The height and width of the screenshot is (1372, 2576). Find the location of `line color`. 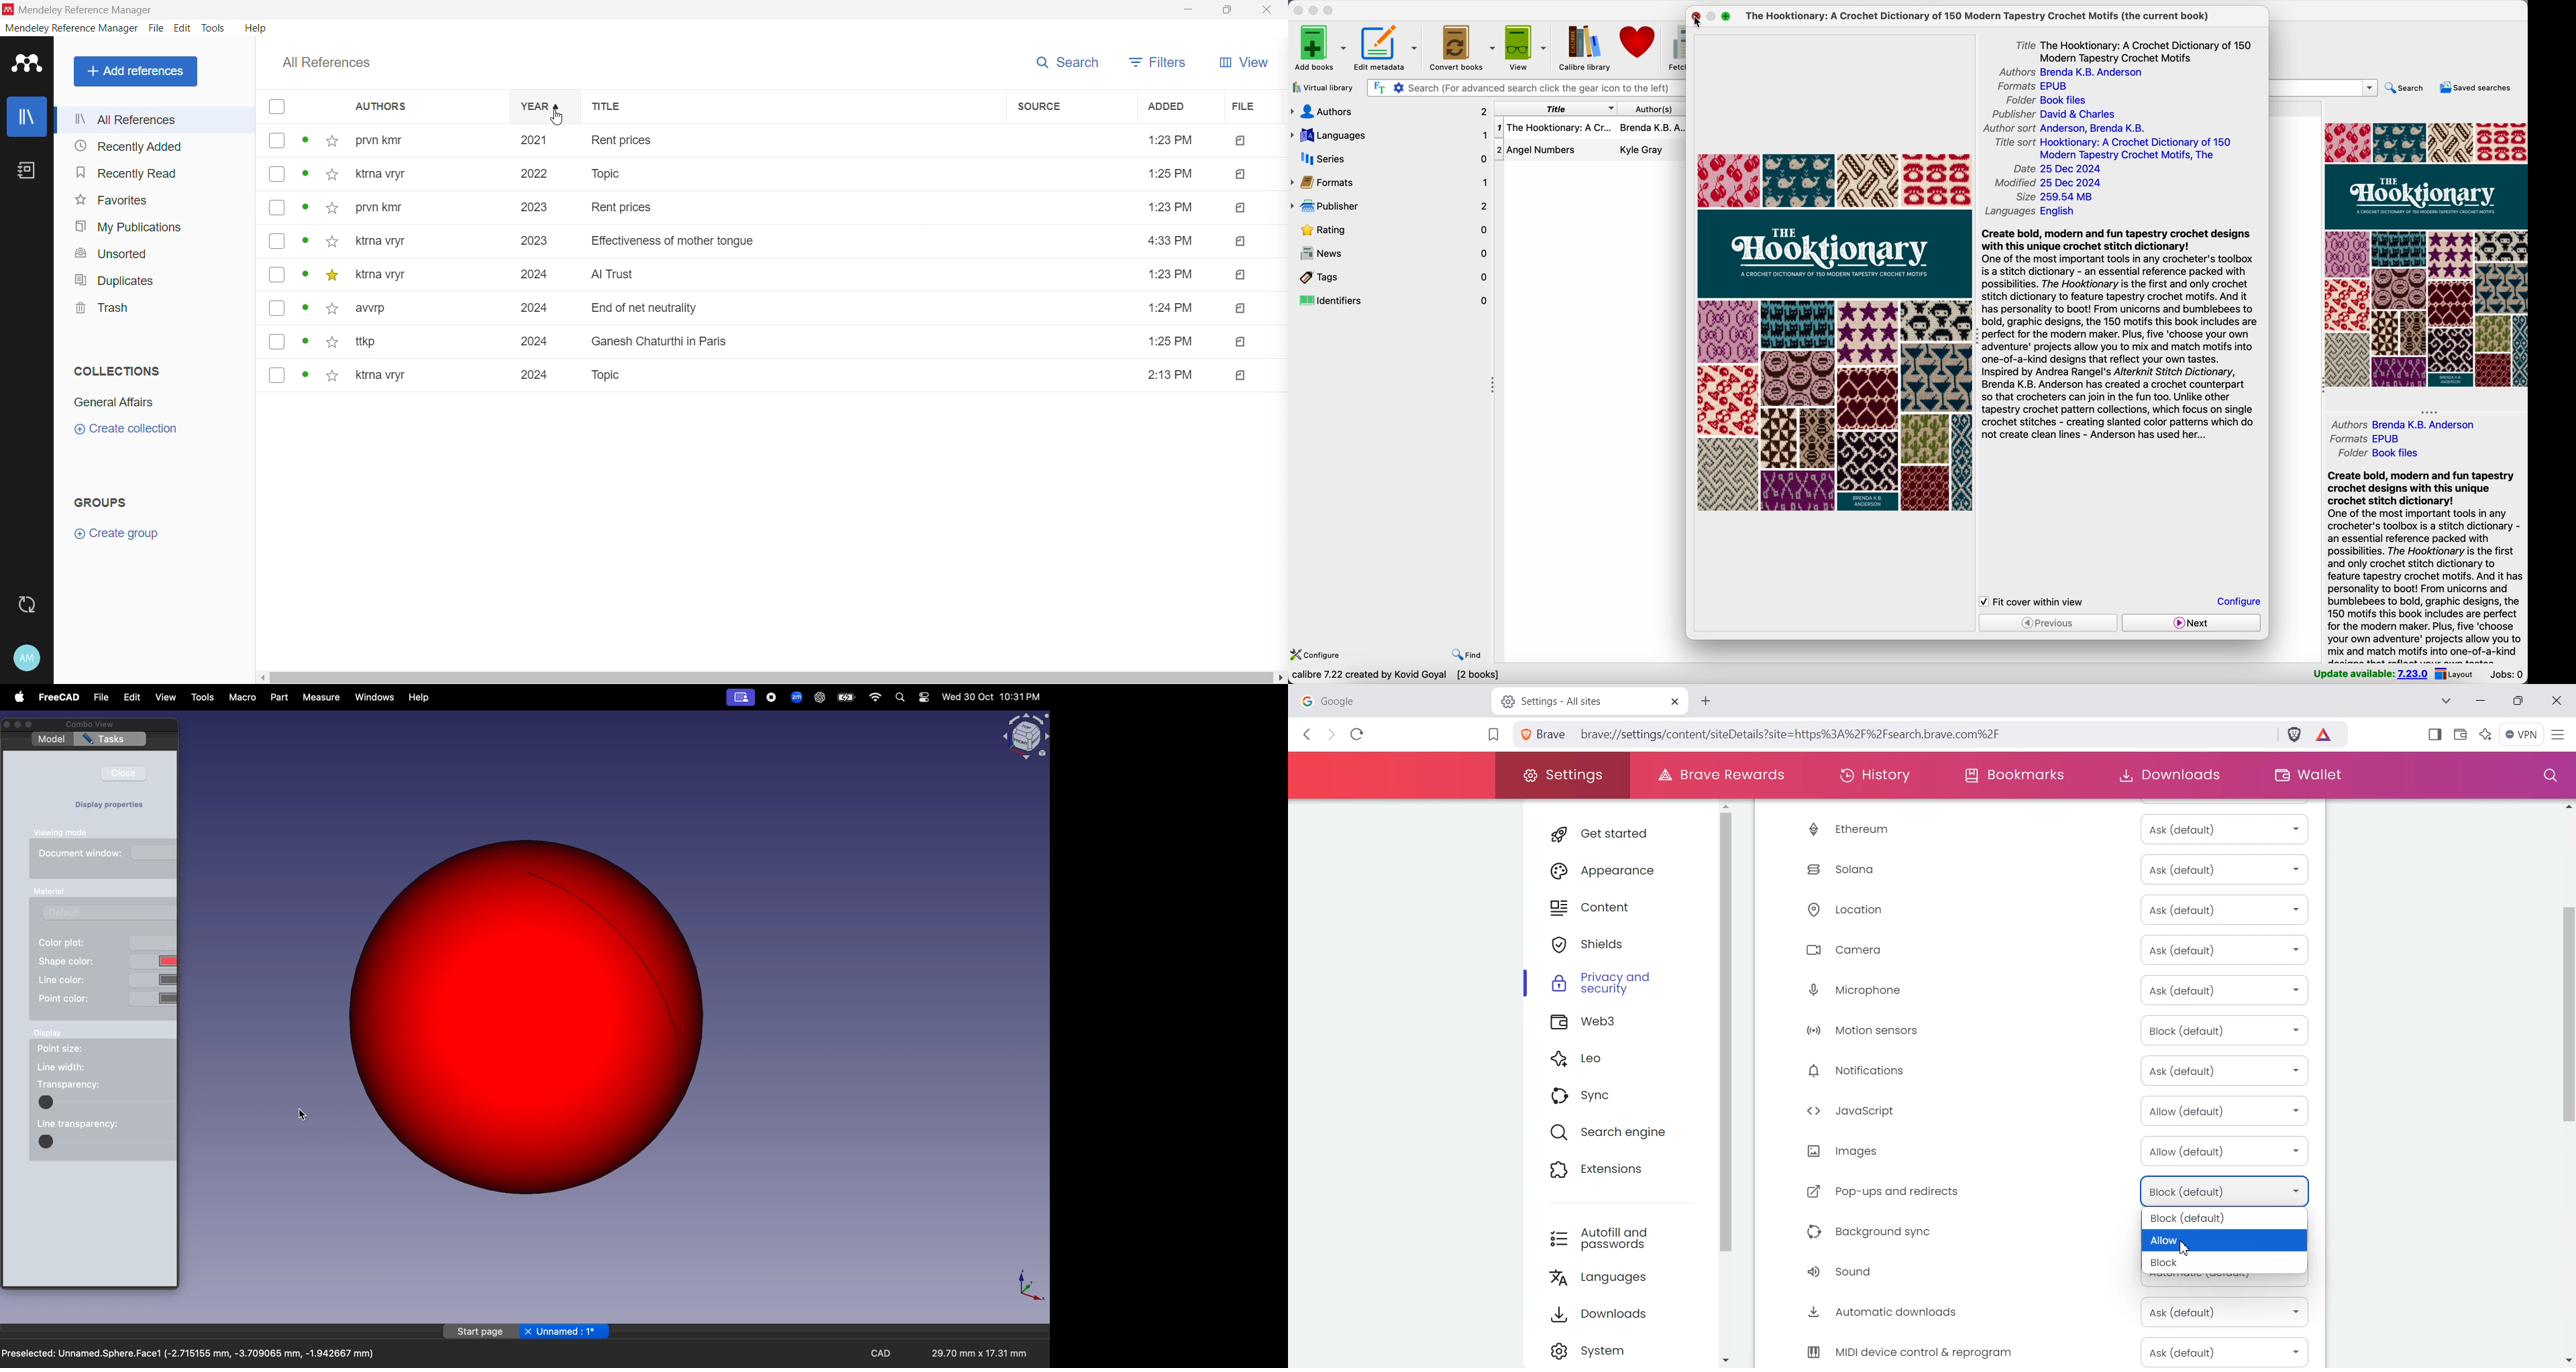

line color is located at coordinates (107, 980).